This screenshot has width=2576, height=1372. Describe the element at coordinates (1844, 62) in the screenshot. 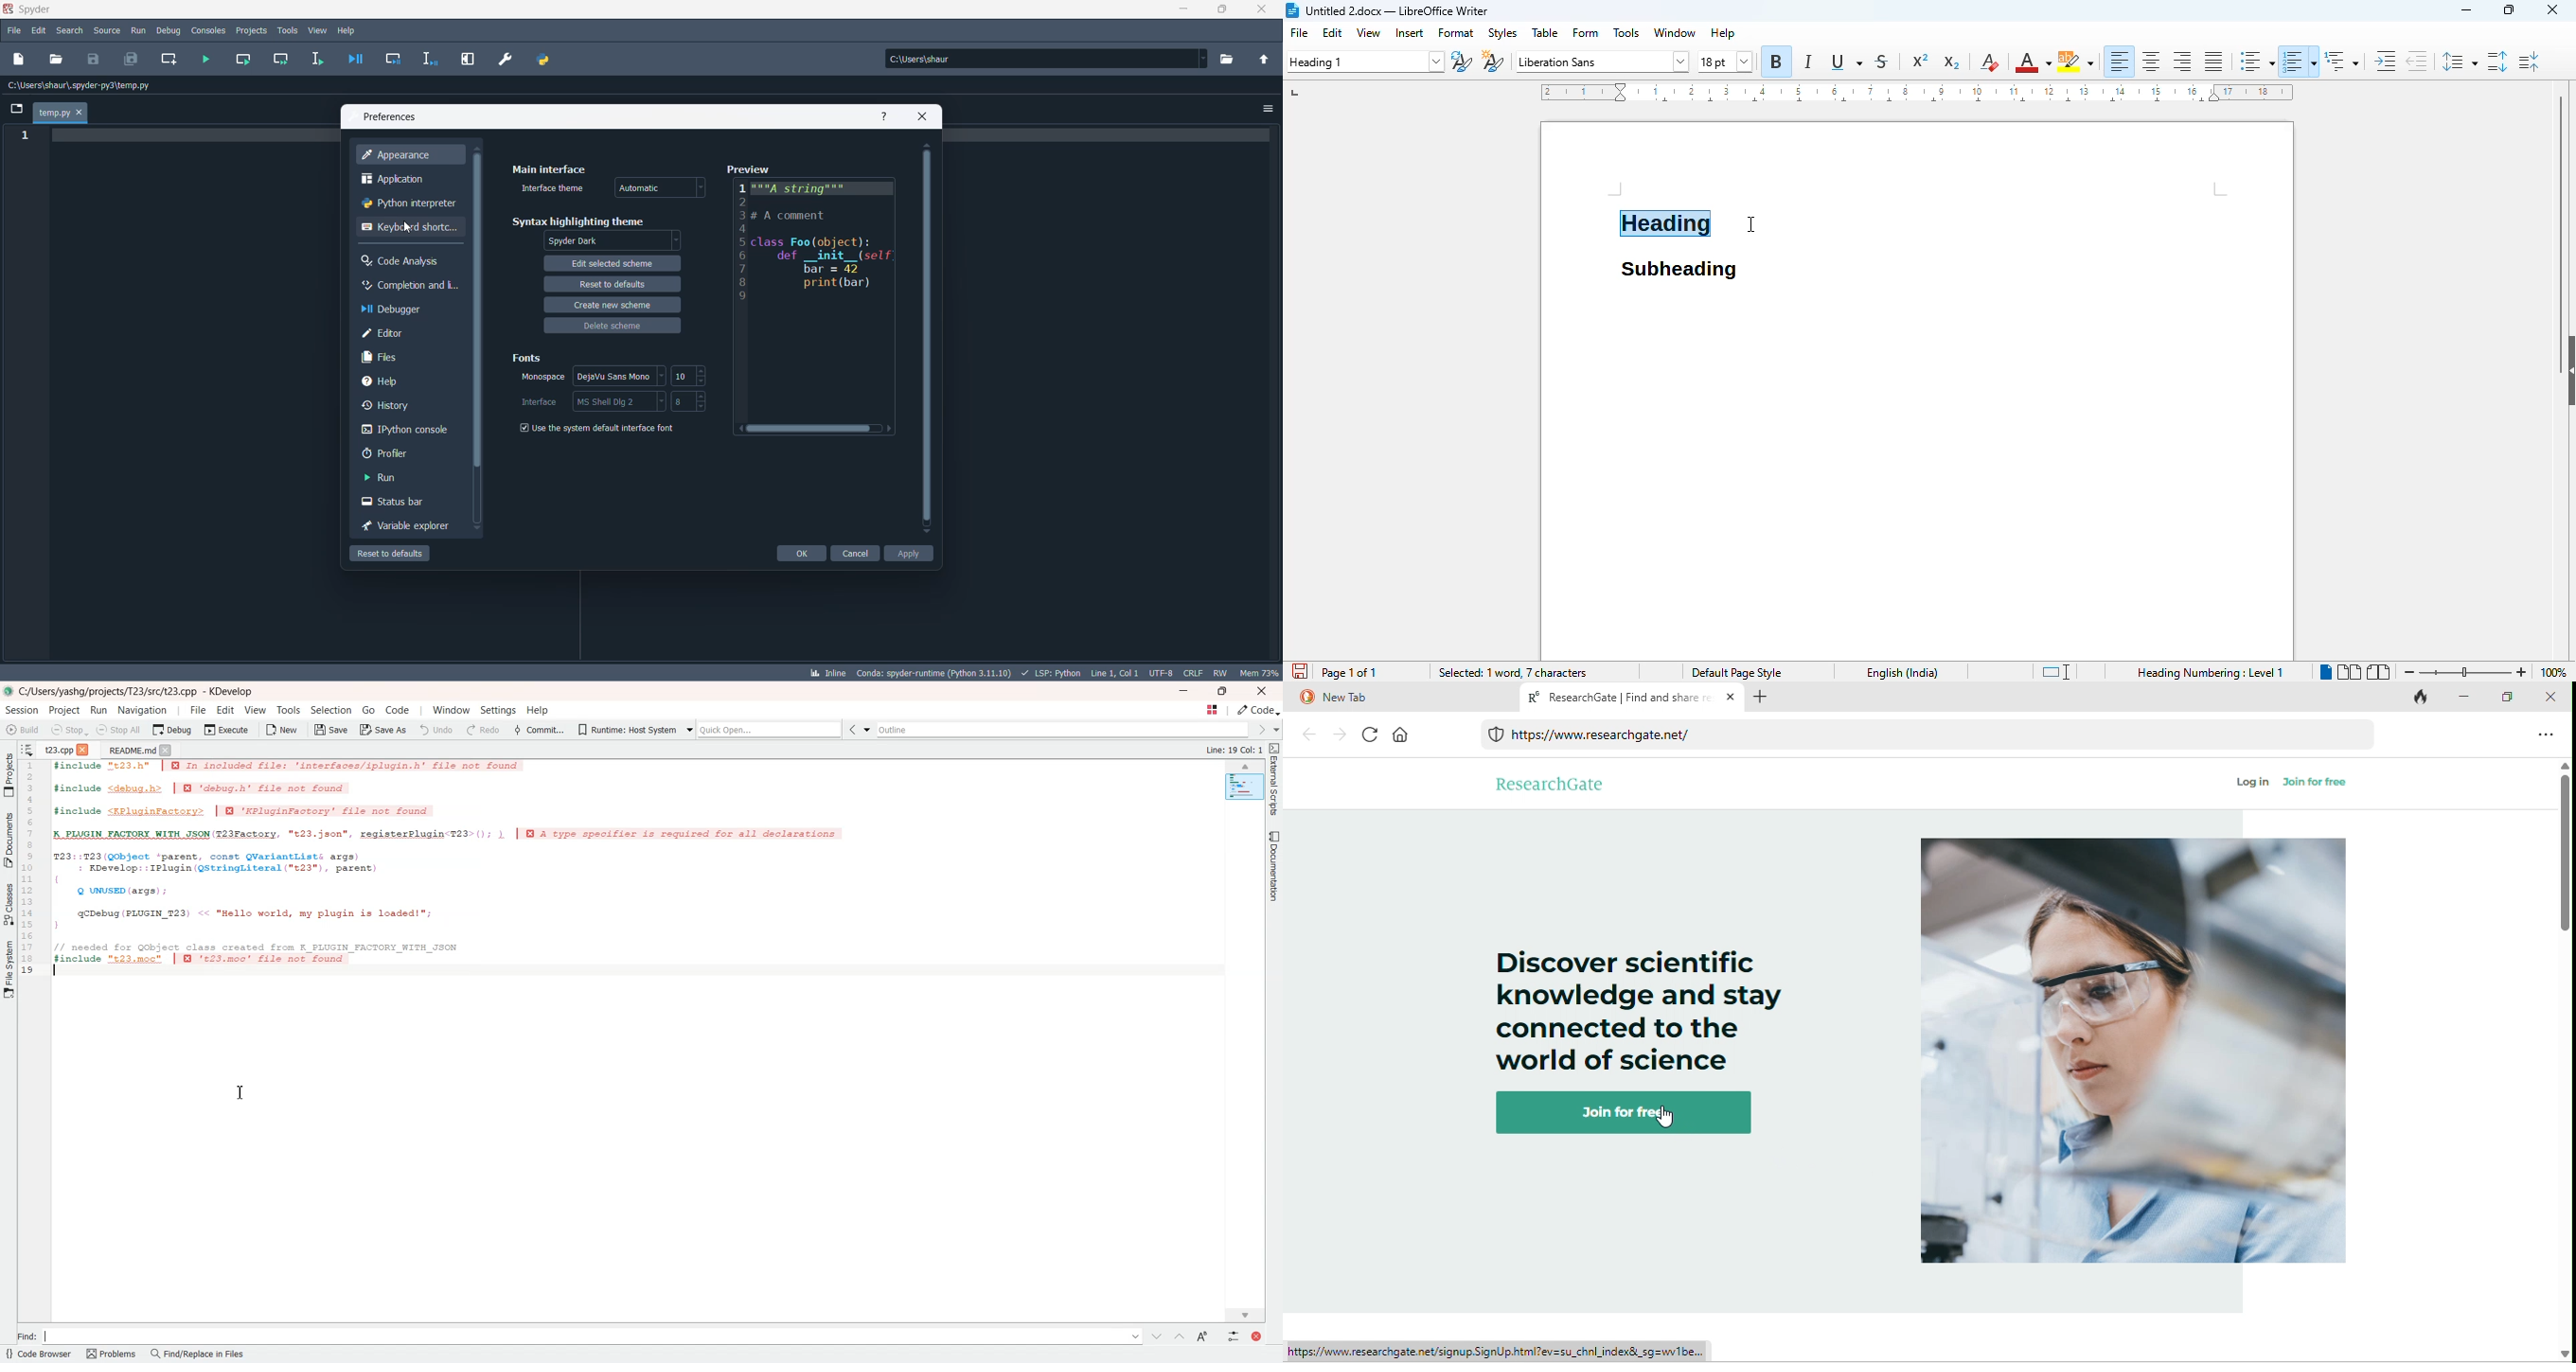

I see `underline unselected` at that location.